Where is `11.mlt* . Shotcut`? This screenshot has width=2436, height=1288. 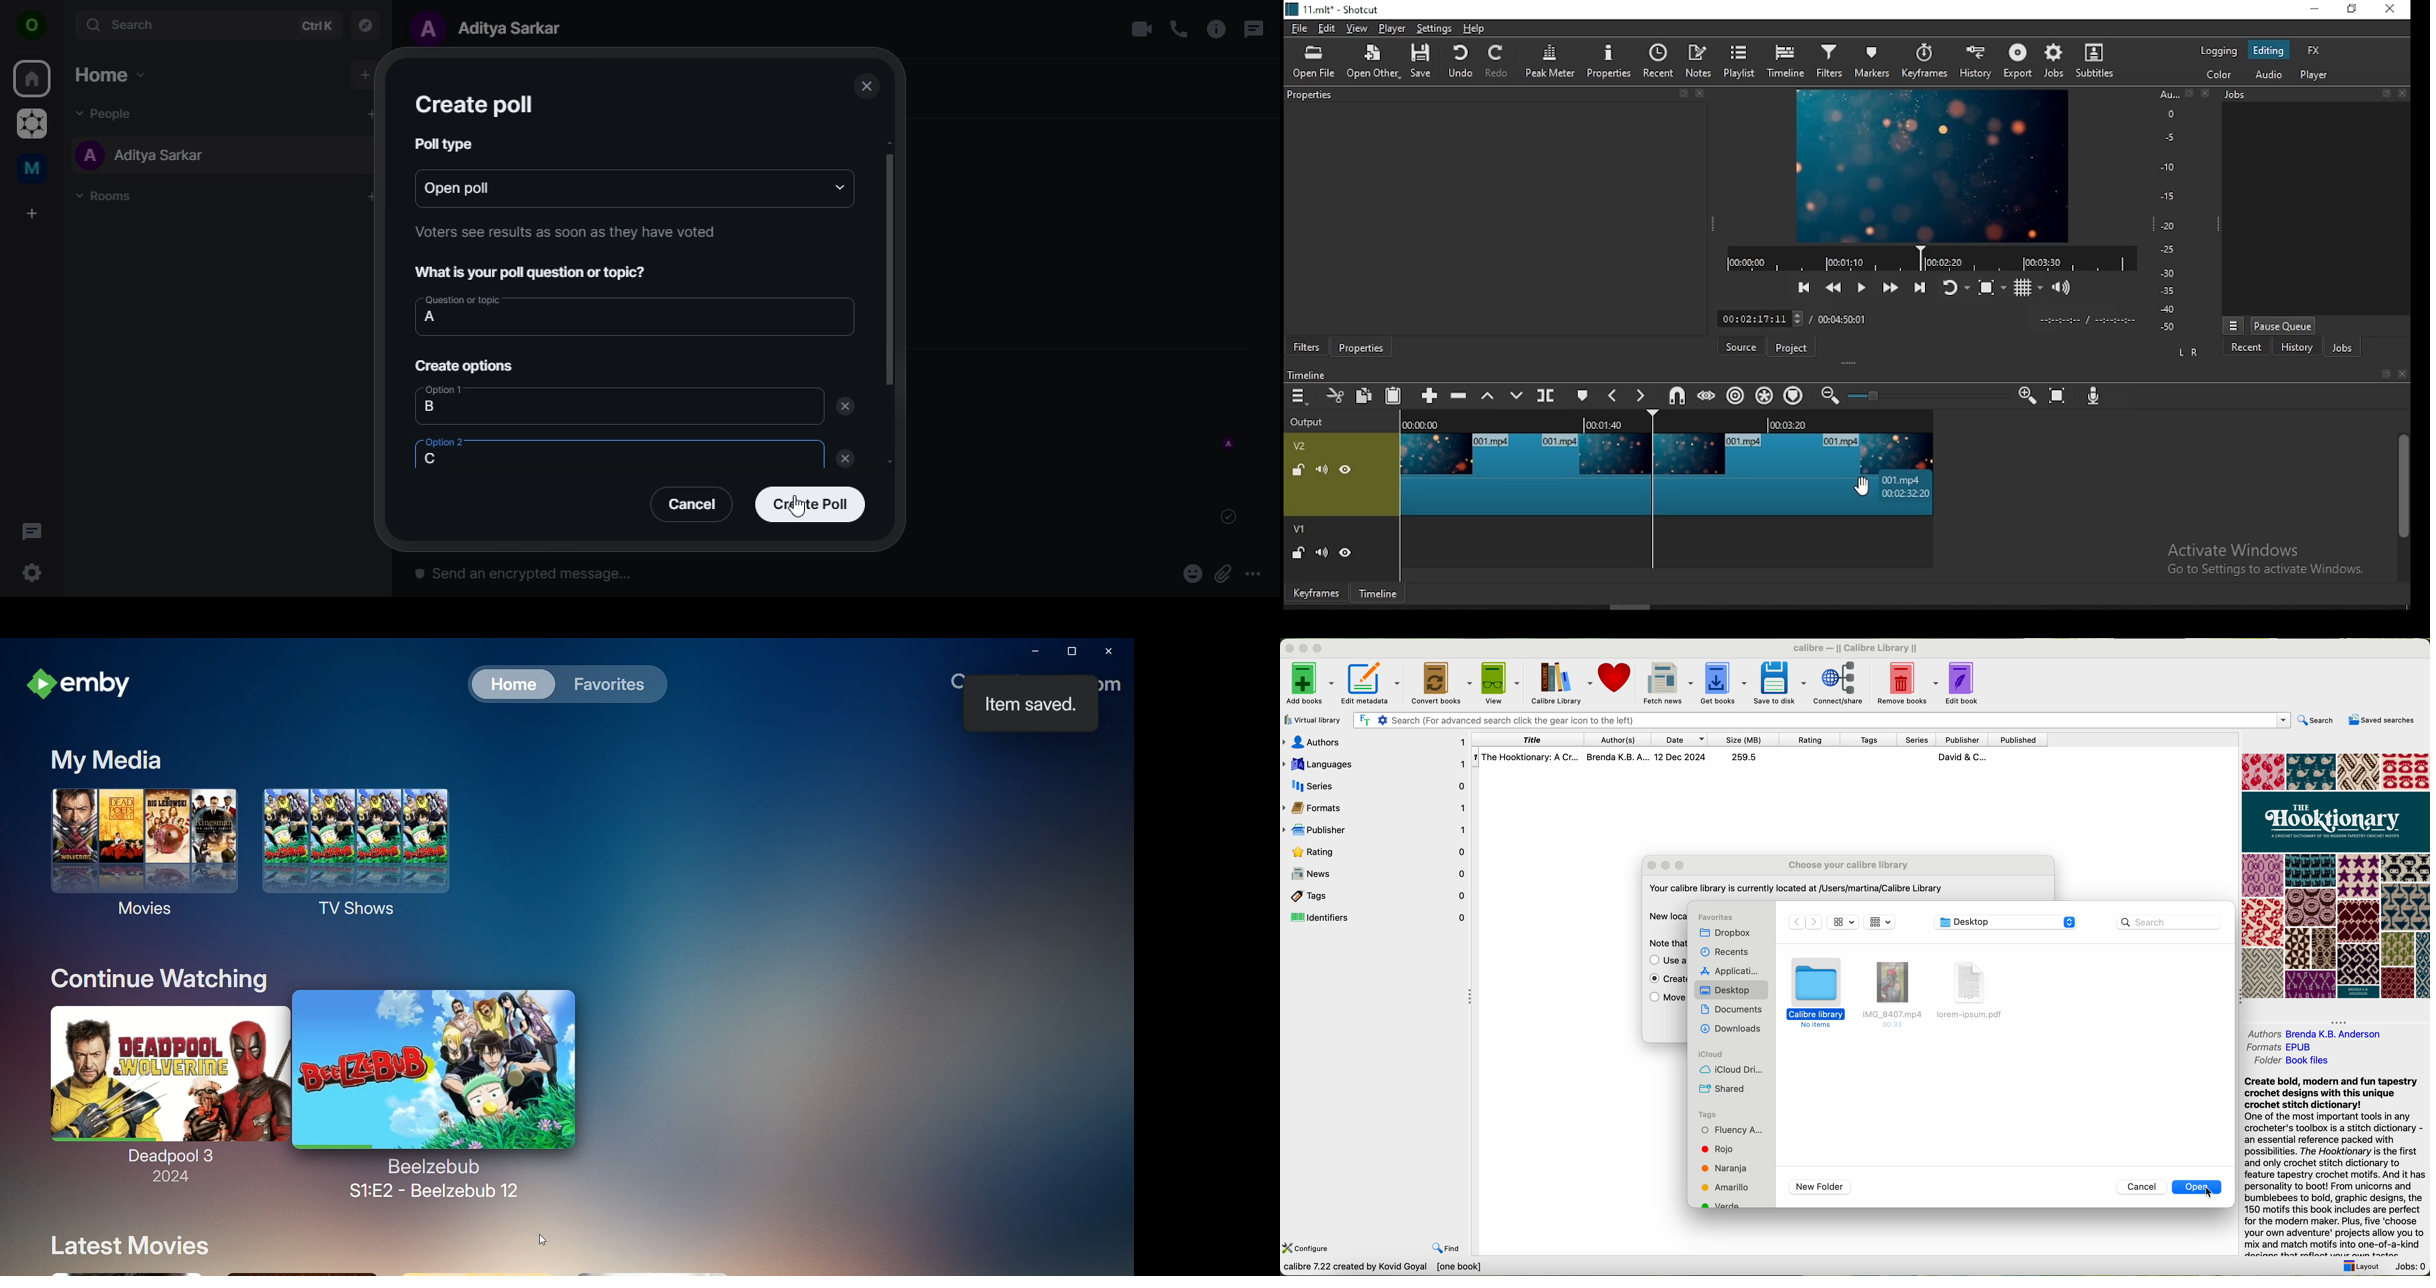
11.mlt* . Shotcut is located at coordinates (1332, 9).